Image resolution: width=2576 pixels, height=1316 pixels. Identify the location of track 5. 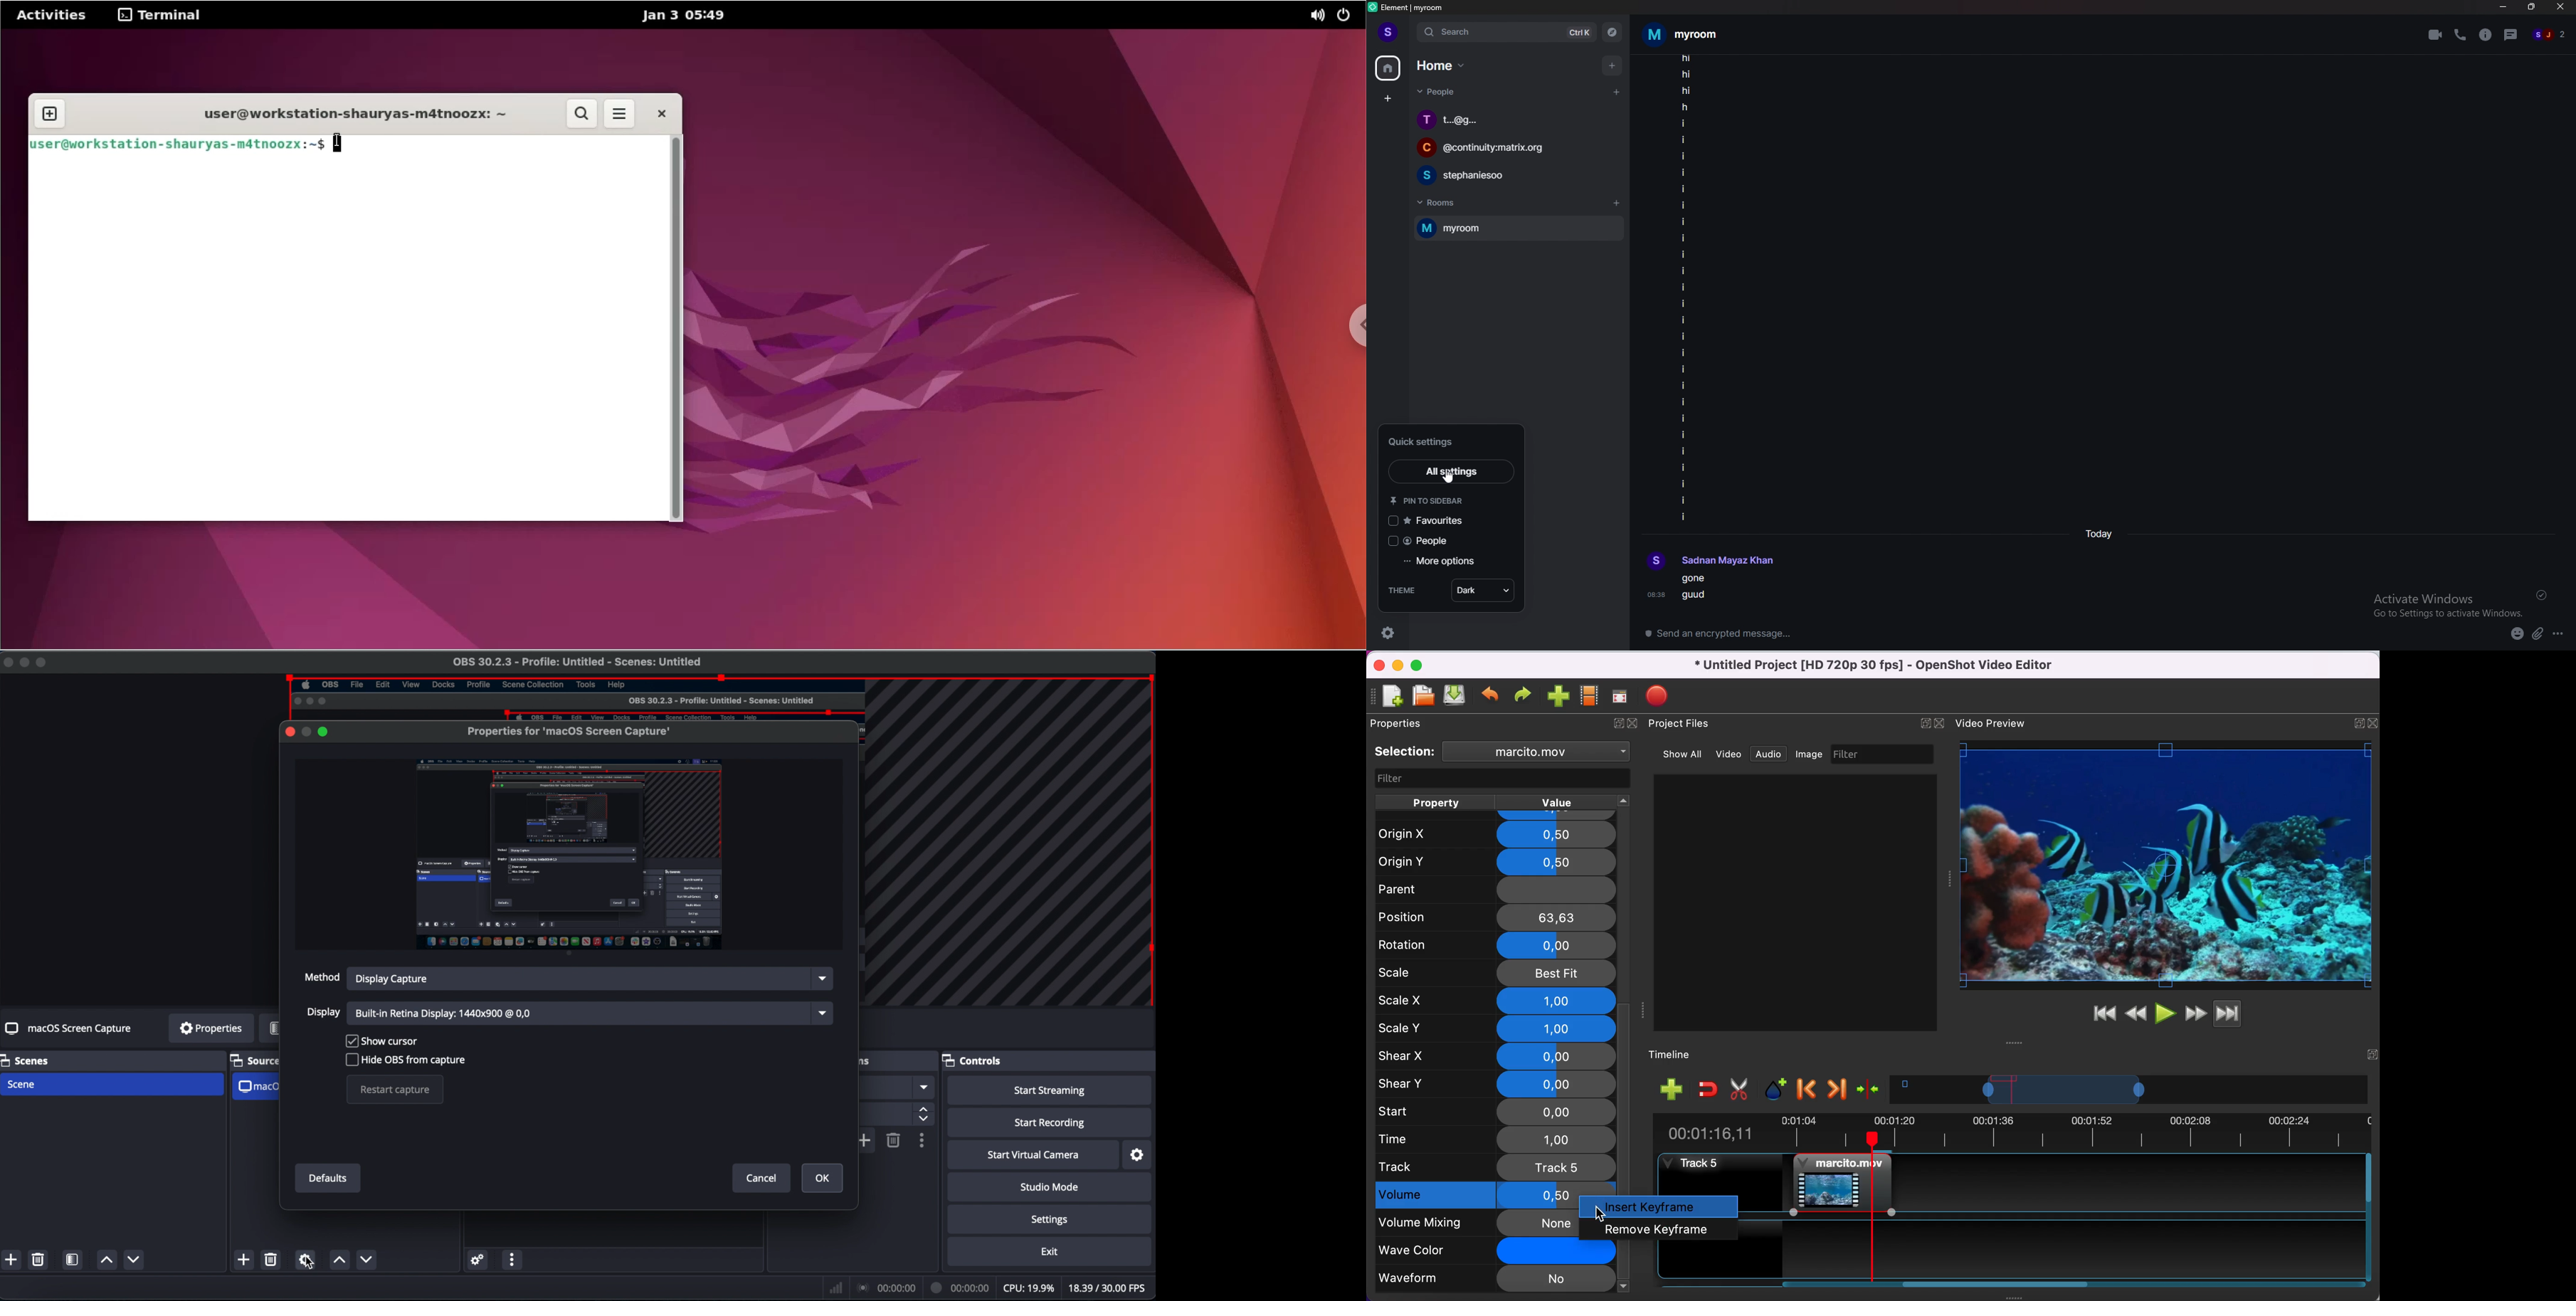
(1696, 1165).